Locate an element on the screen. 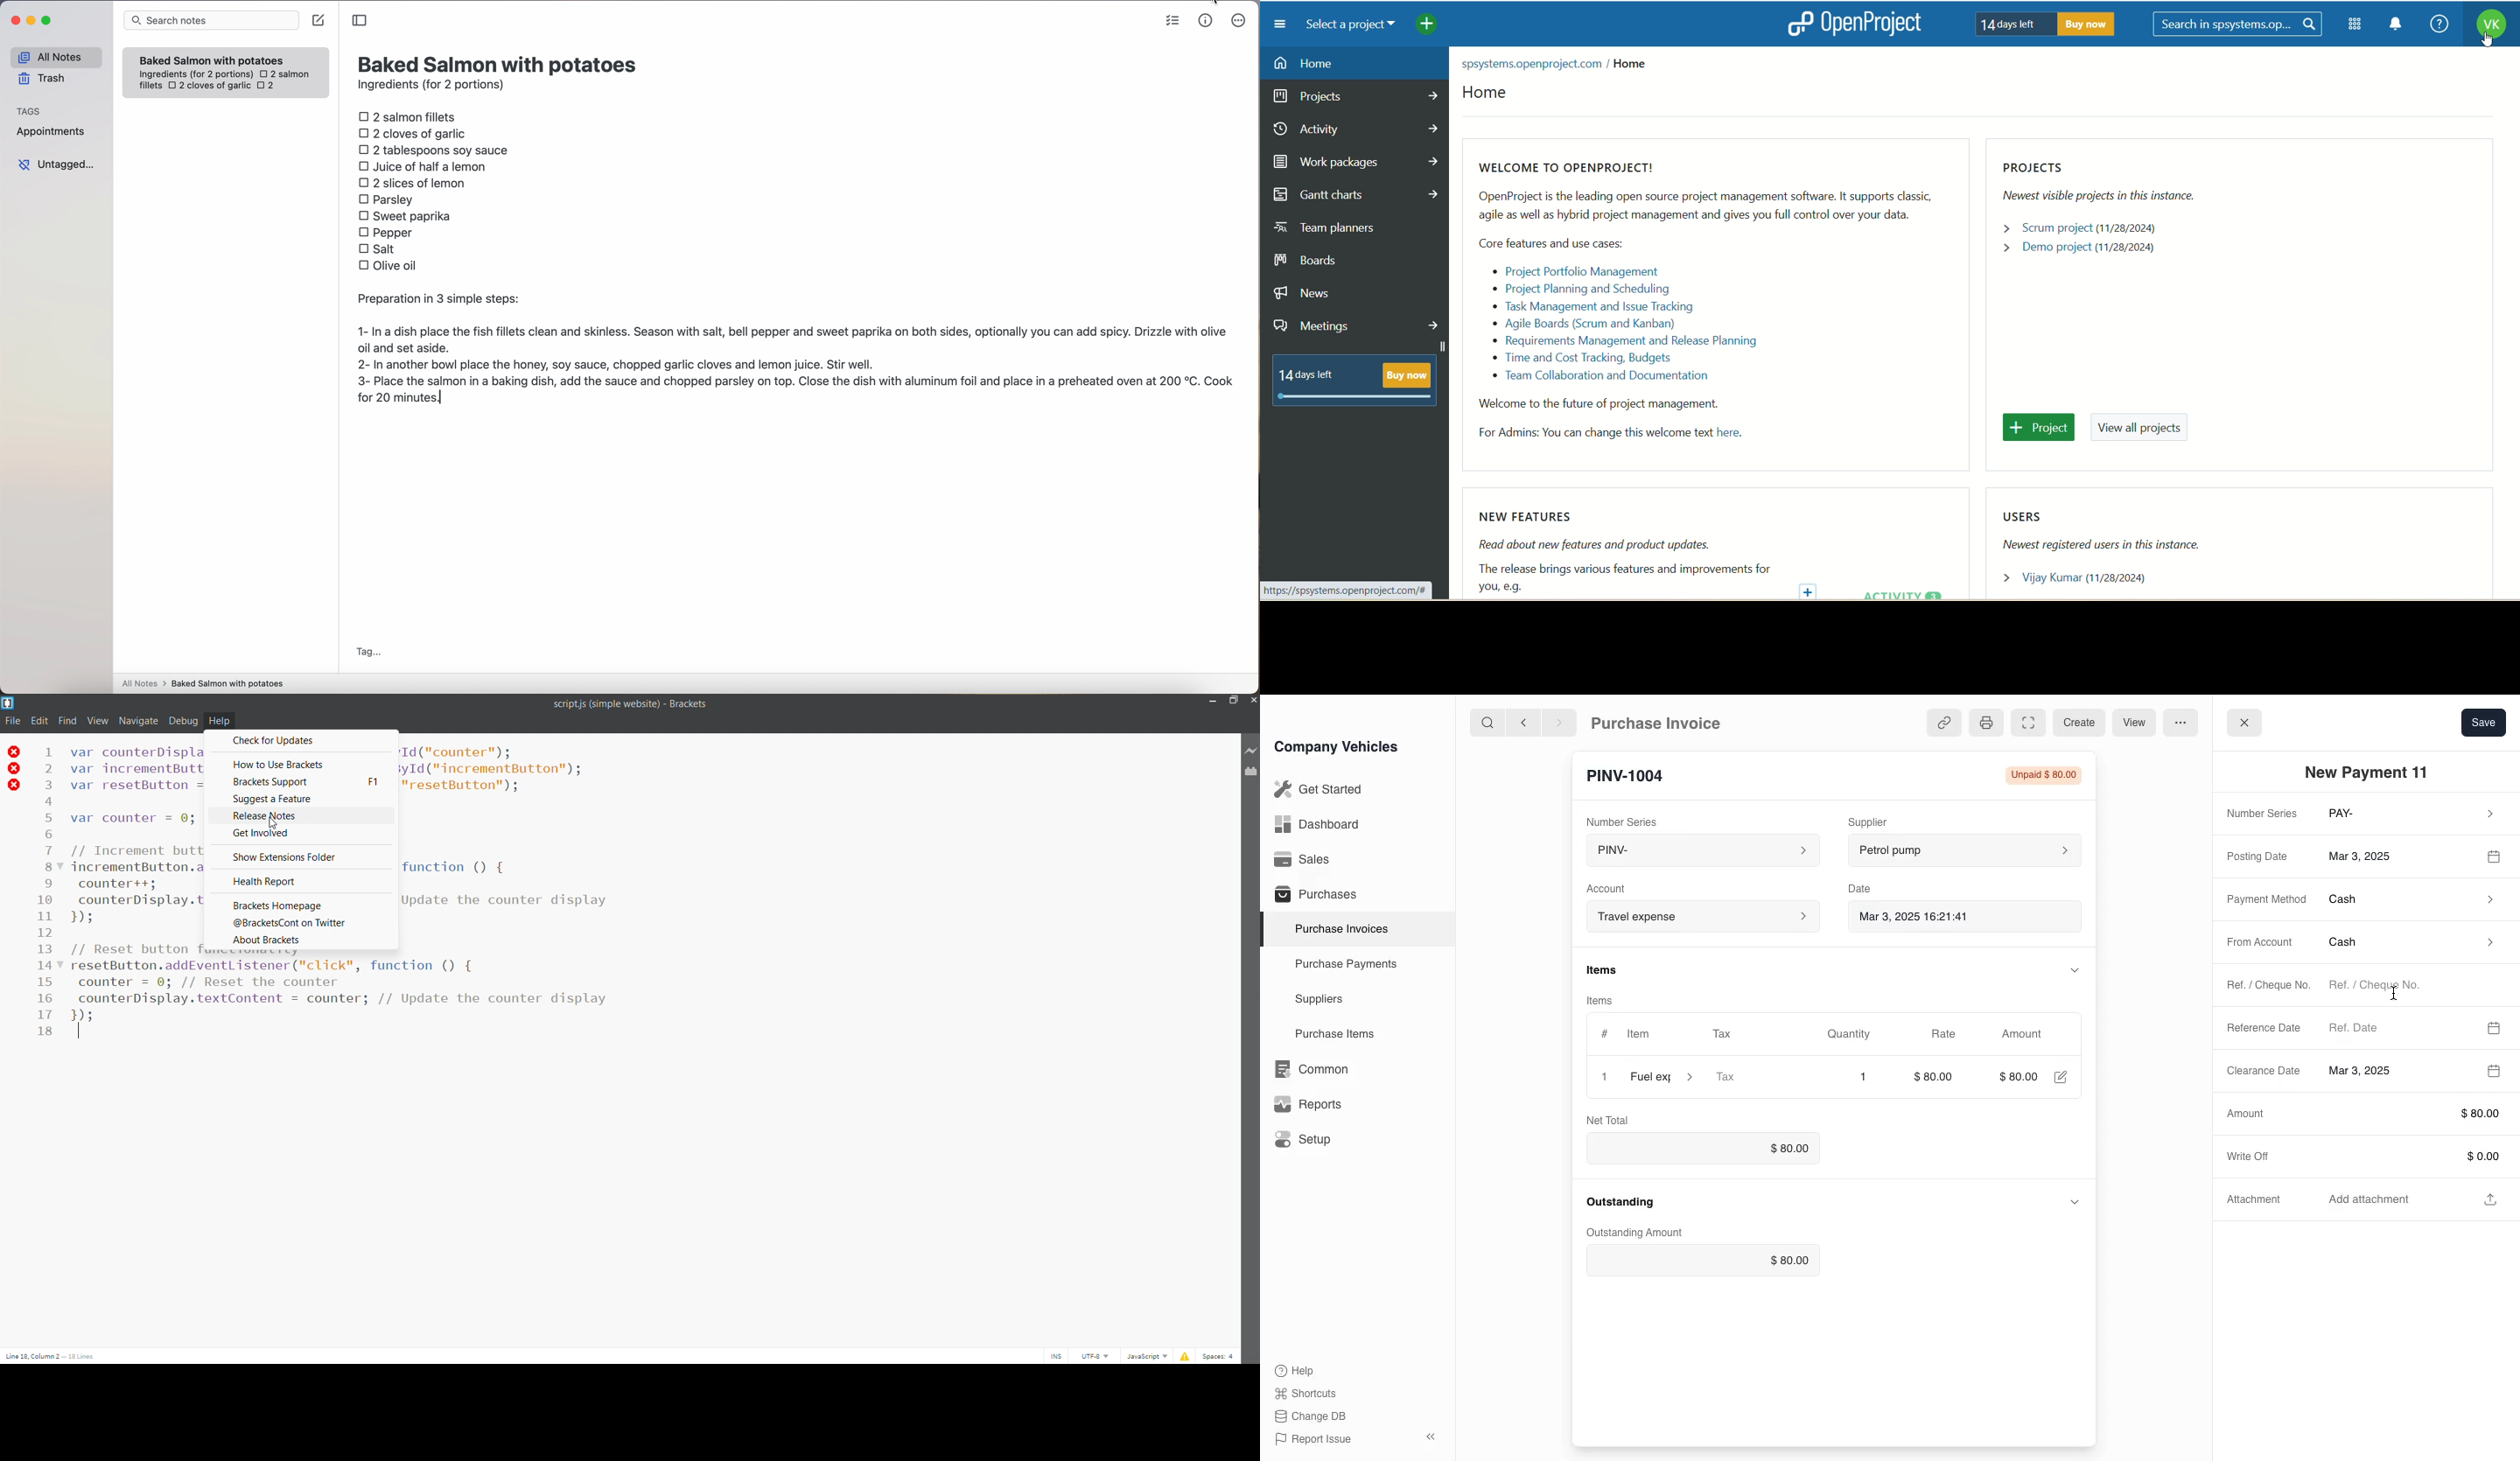  show extensions folder is located at coordinates (304, 857).